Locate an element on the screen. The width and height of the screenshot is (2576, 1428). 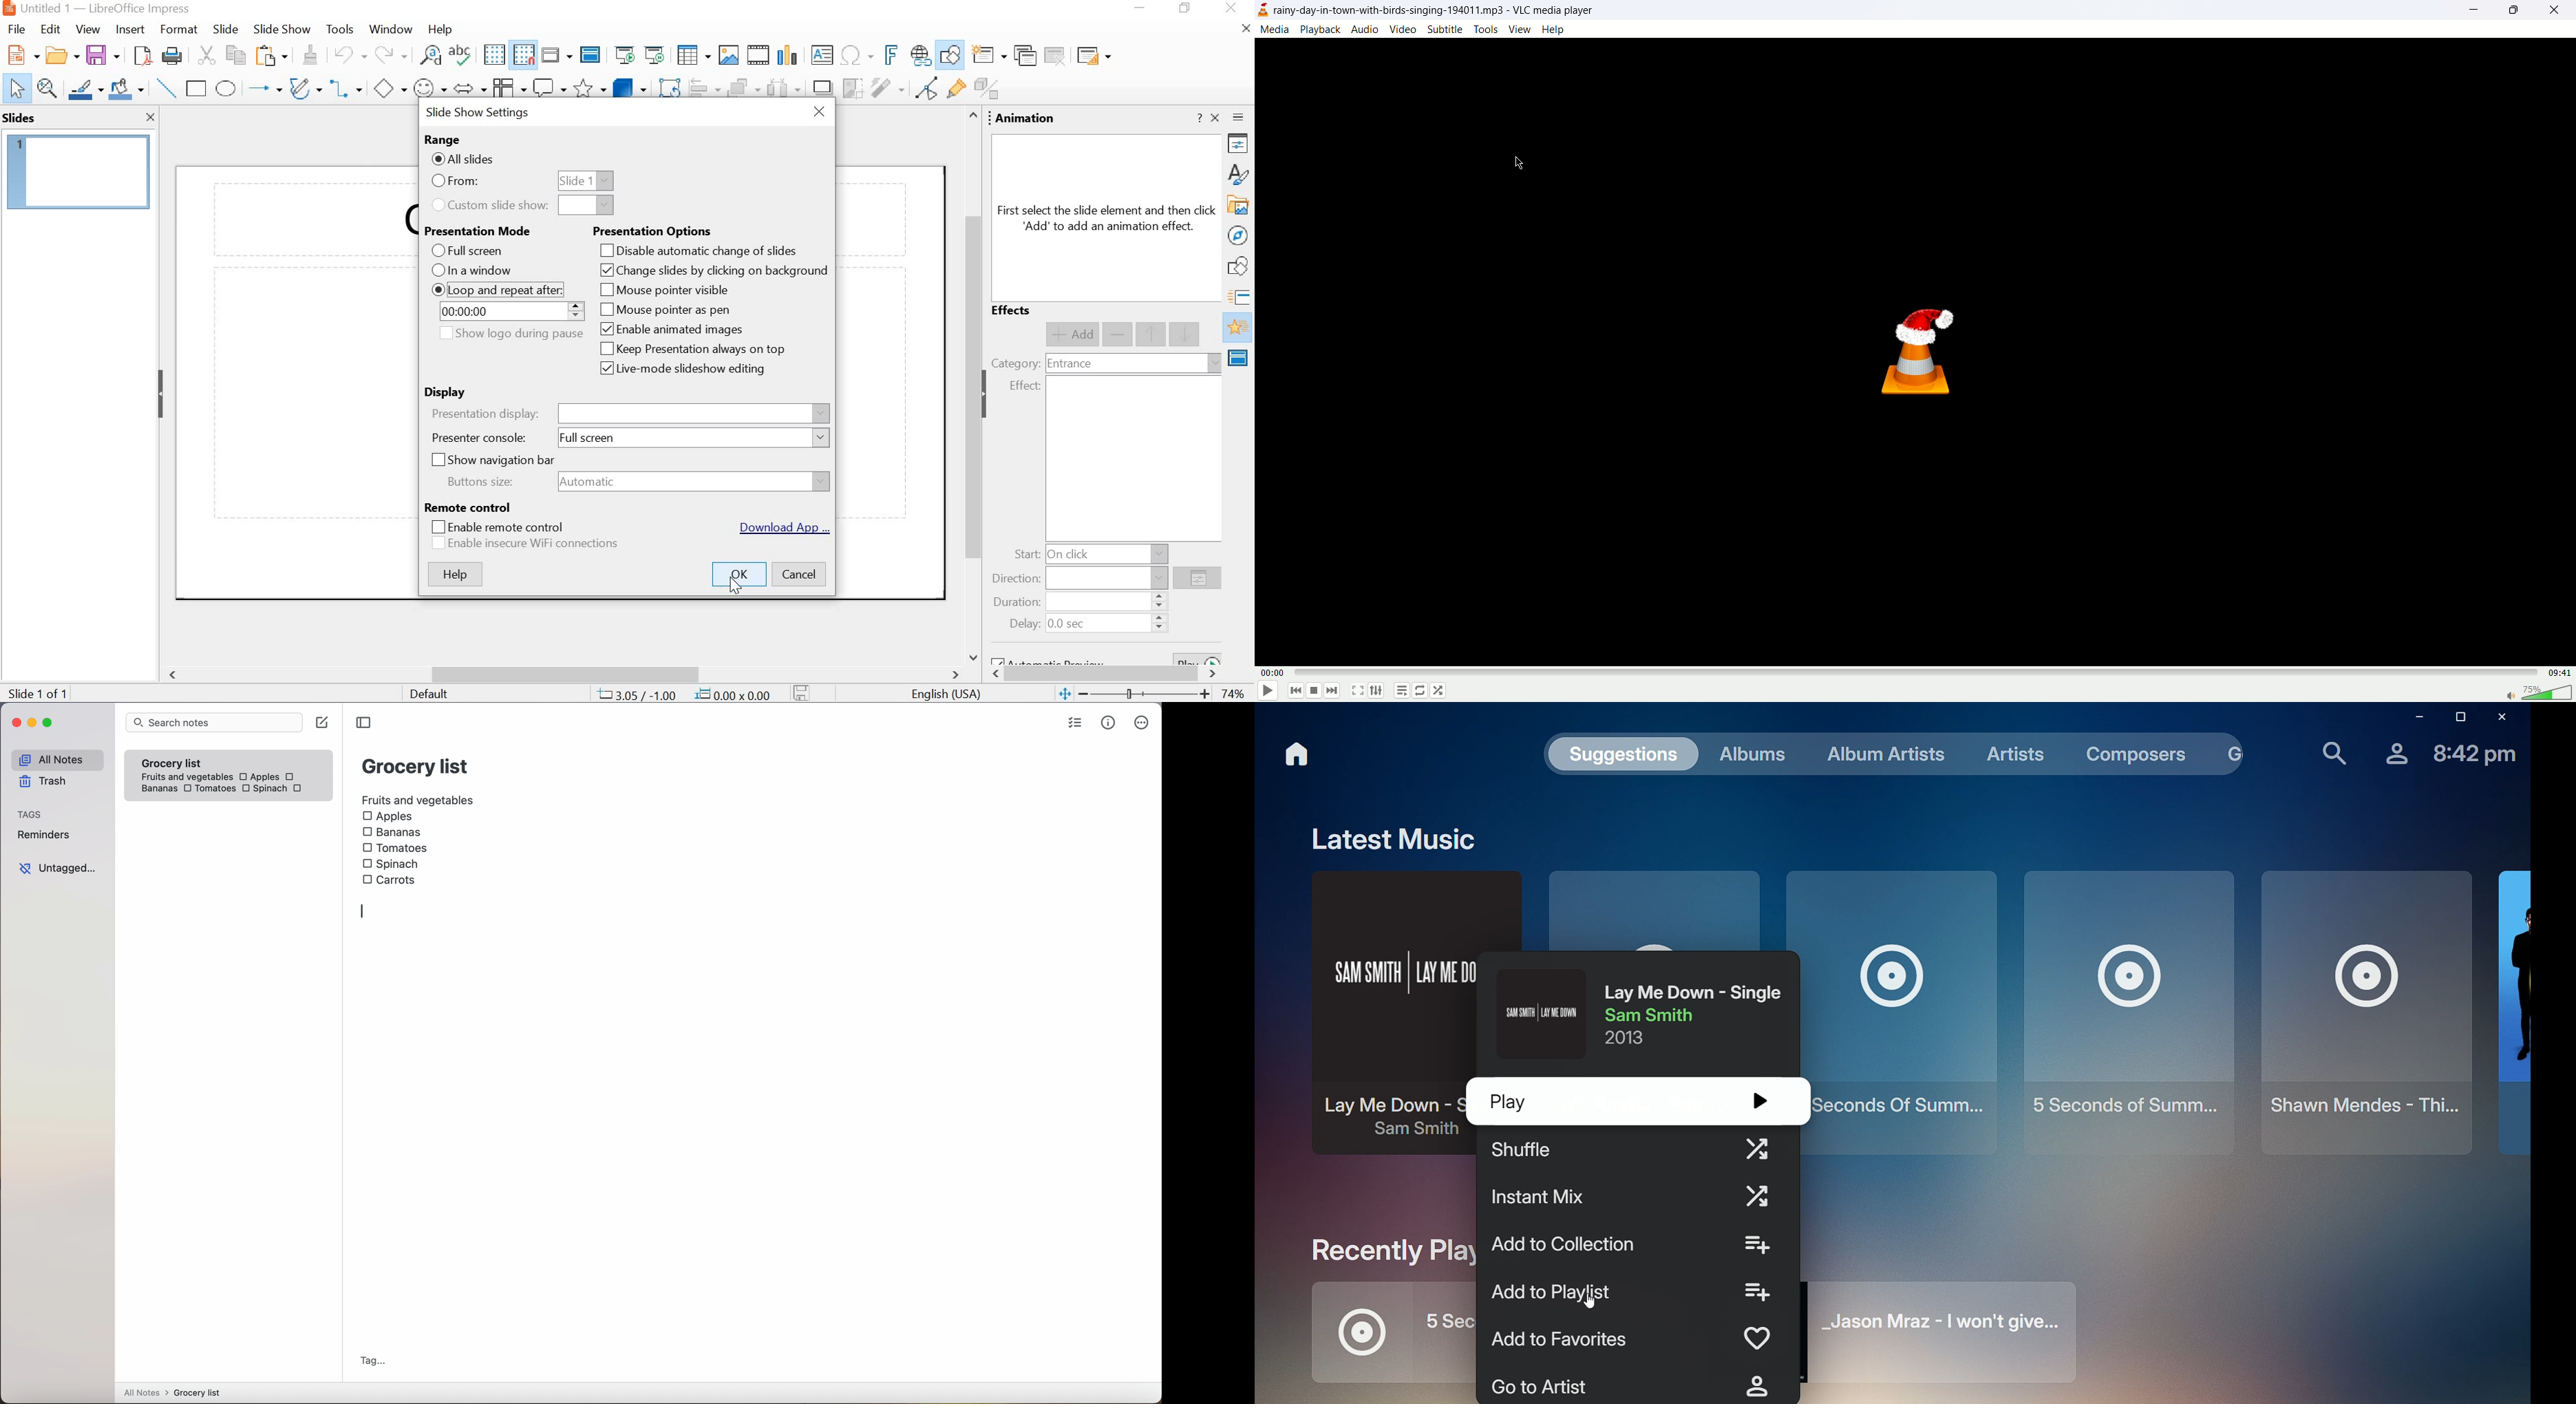
Shuffle is located at coordinates (1637, 1149).